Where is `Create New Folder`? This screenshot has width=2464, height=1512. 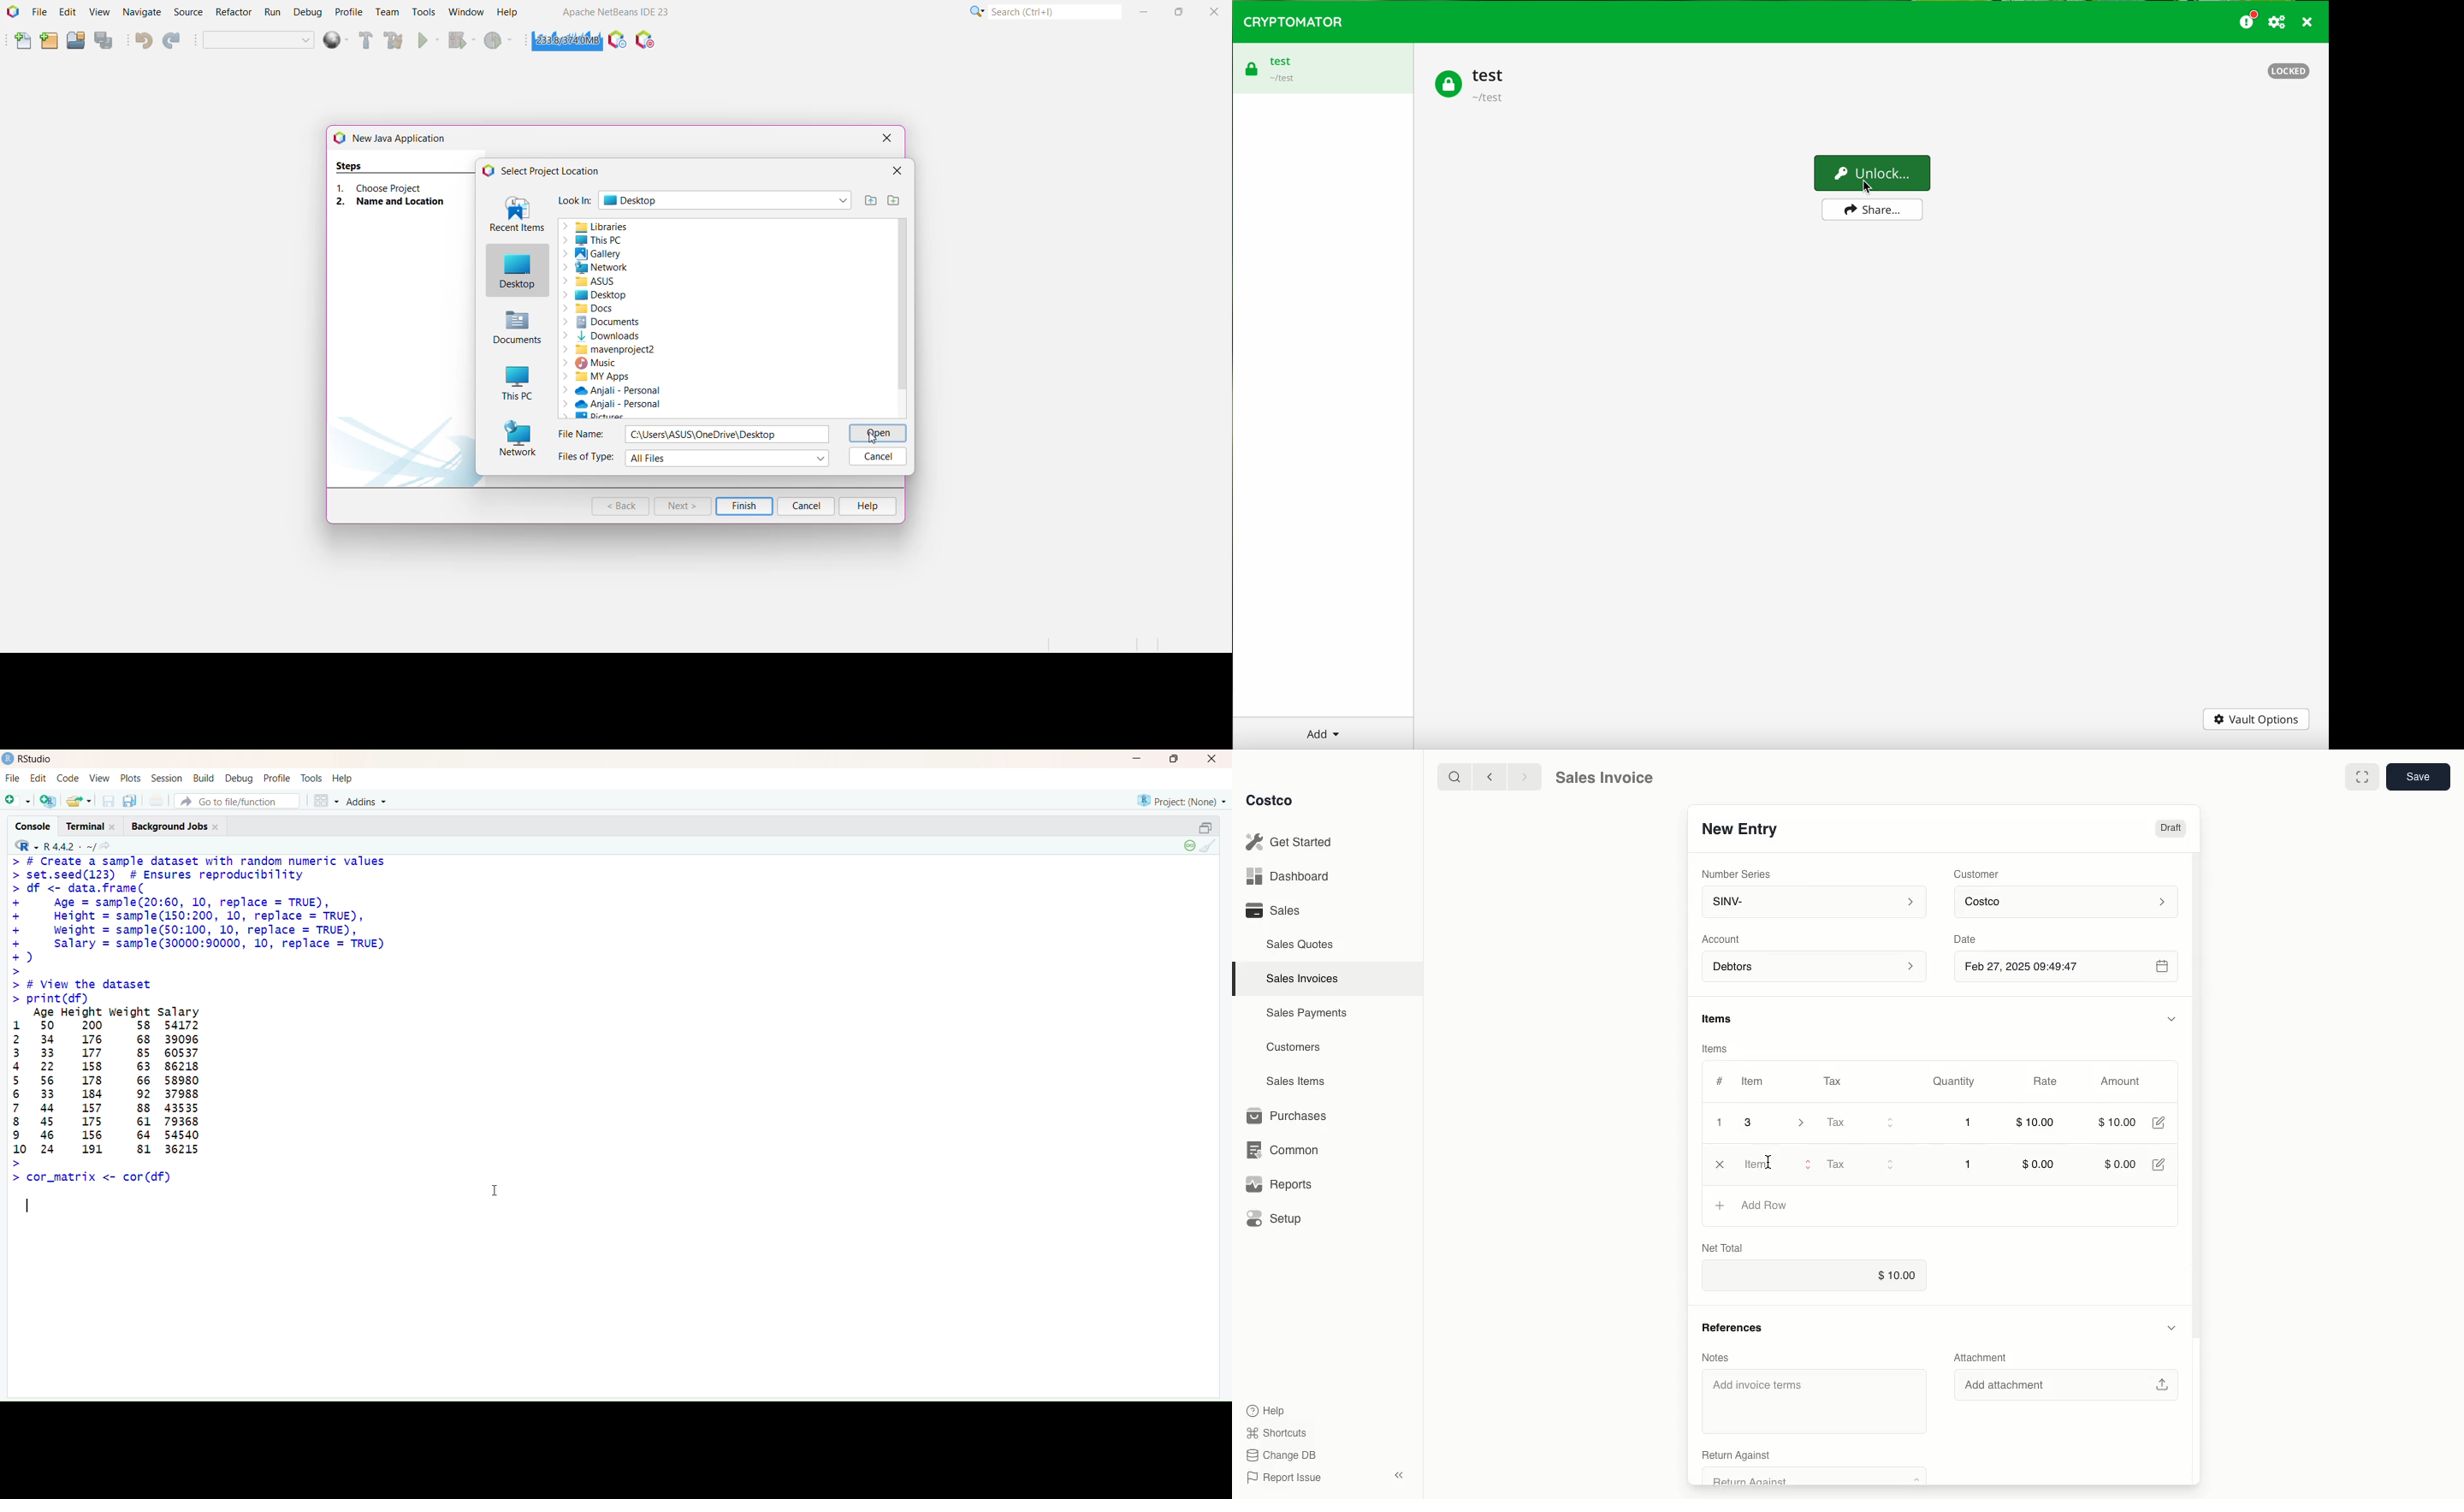 Create New Folder is located at coordinates (894, 201).